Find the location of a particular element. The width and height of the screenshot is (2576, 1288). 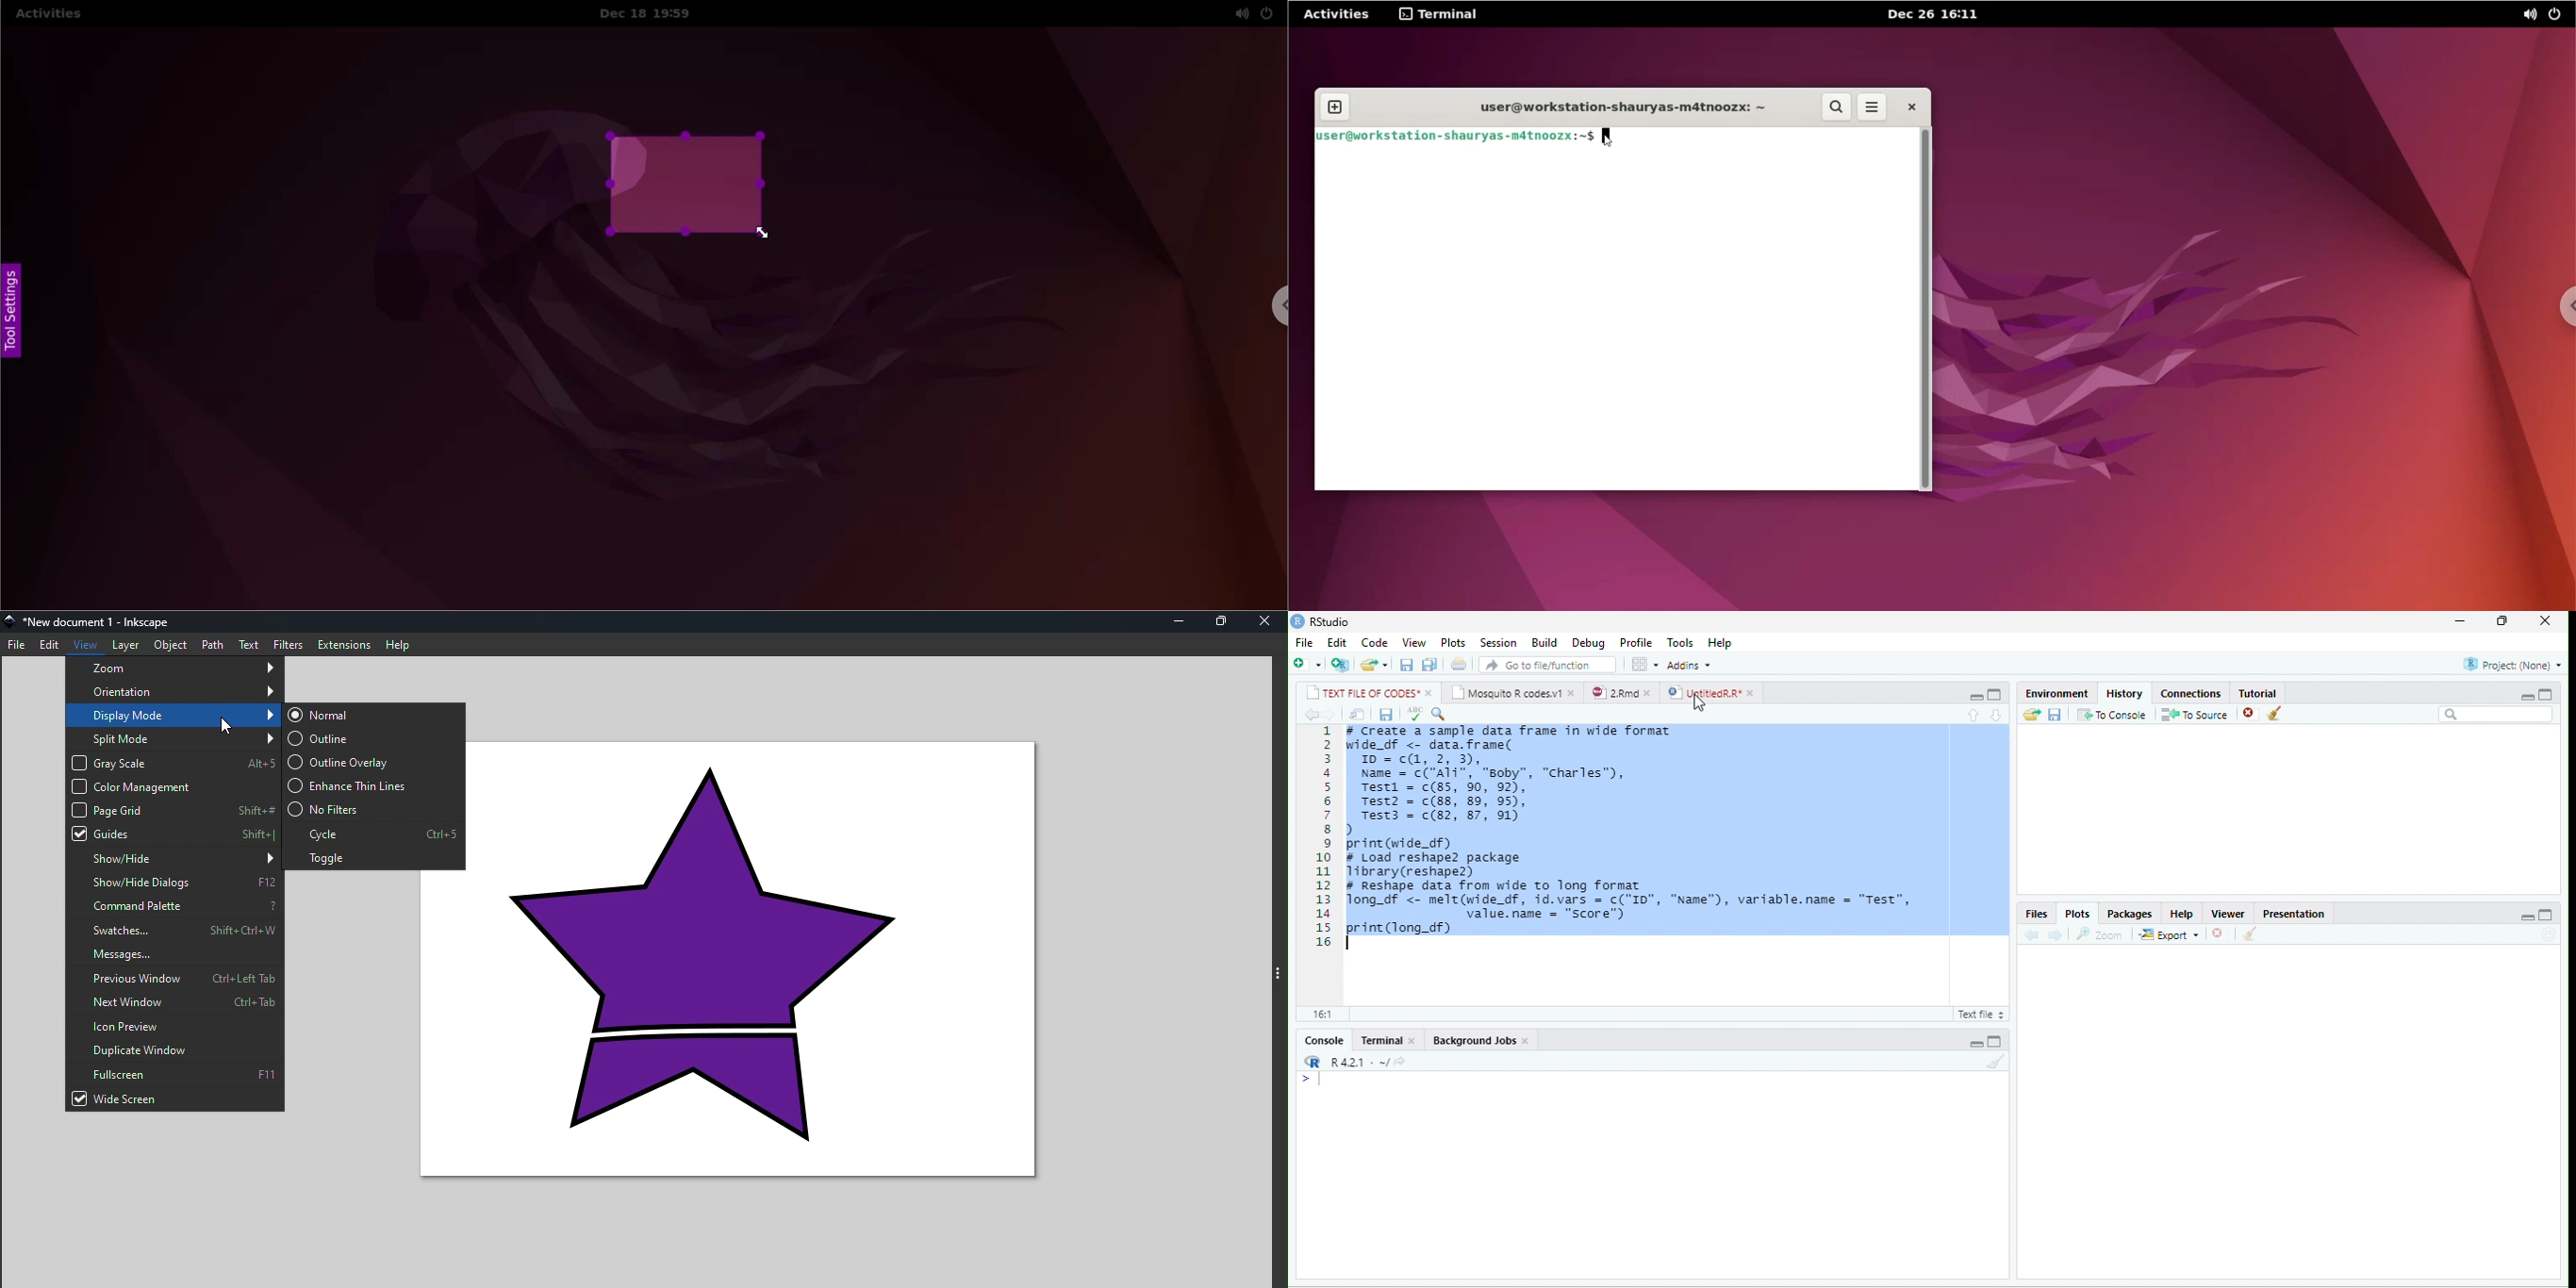

TEXT FILE OF CODES is located at coordinates (1362, 692).